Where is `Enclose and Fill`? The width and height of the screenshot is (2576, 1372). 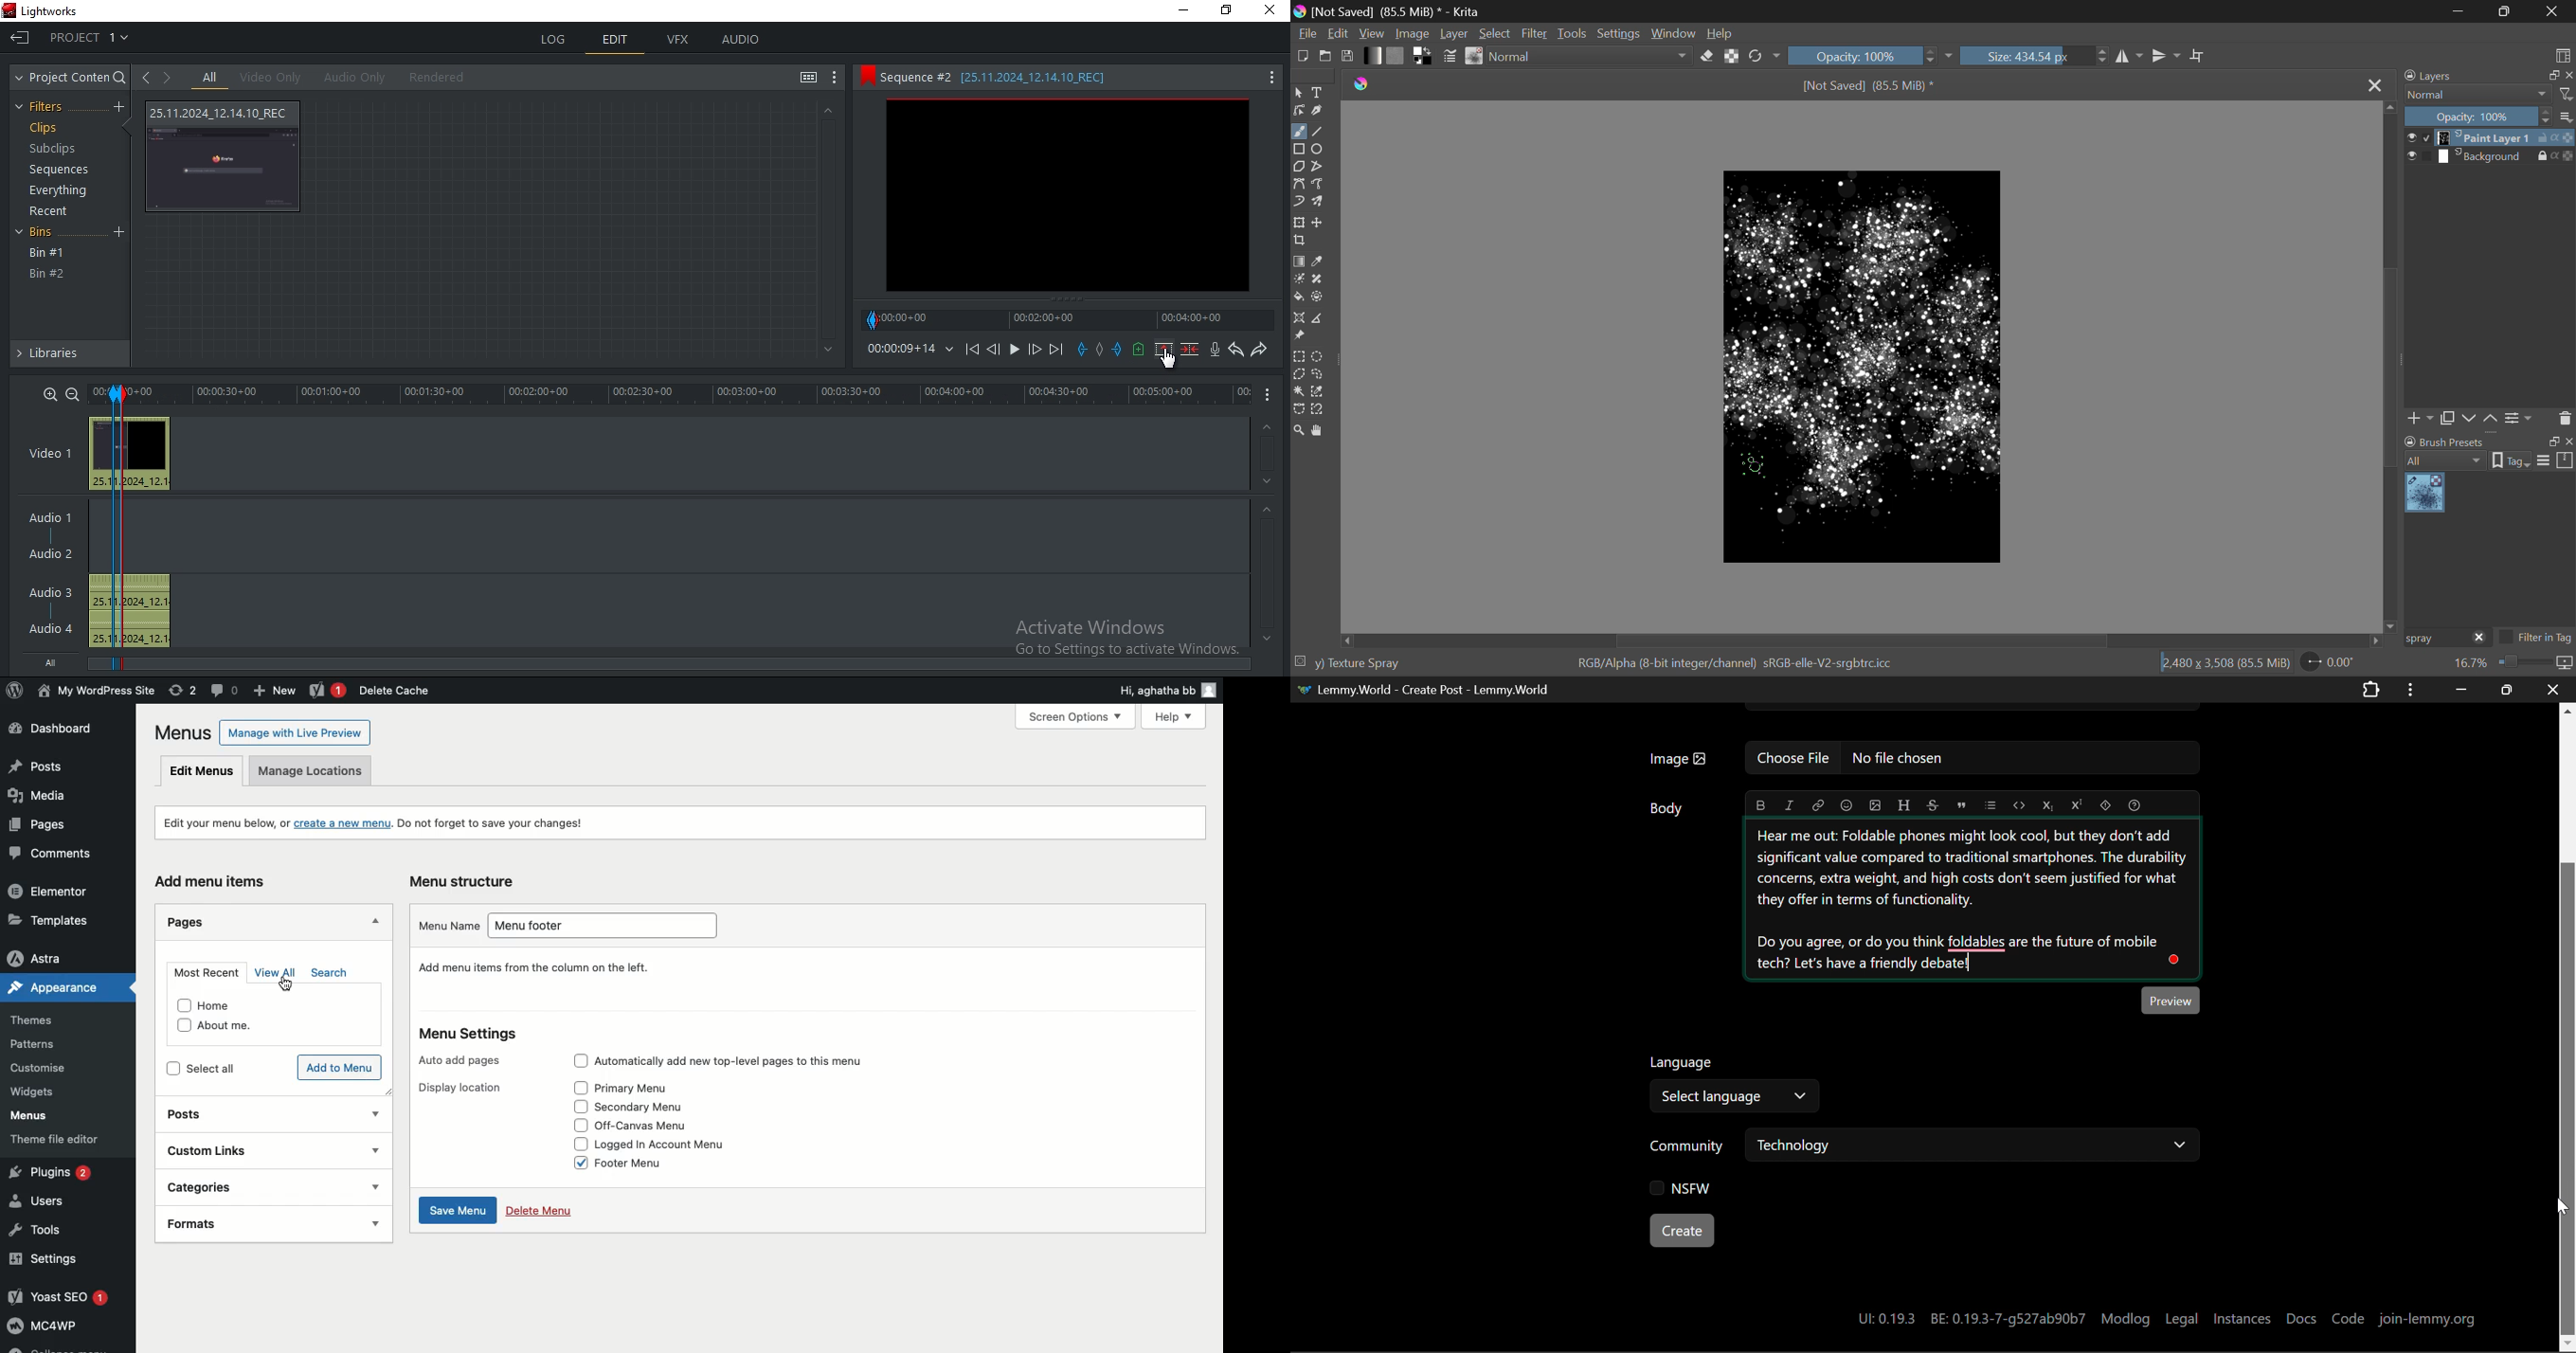
Enclose and Fill is located at coordinates (1318, 298).